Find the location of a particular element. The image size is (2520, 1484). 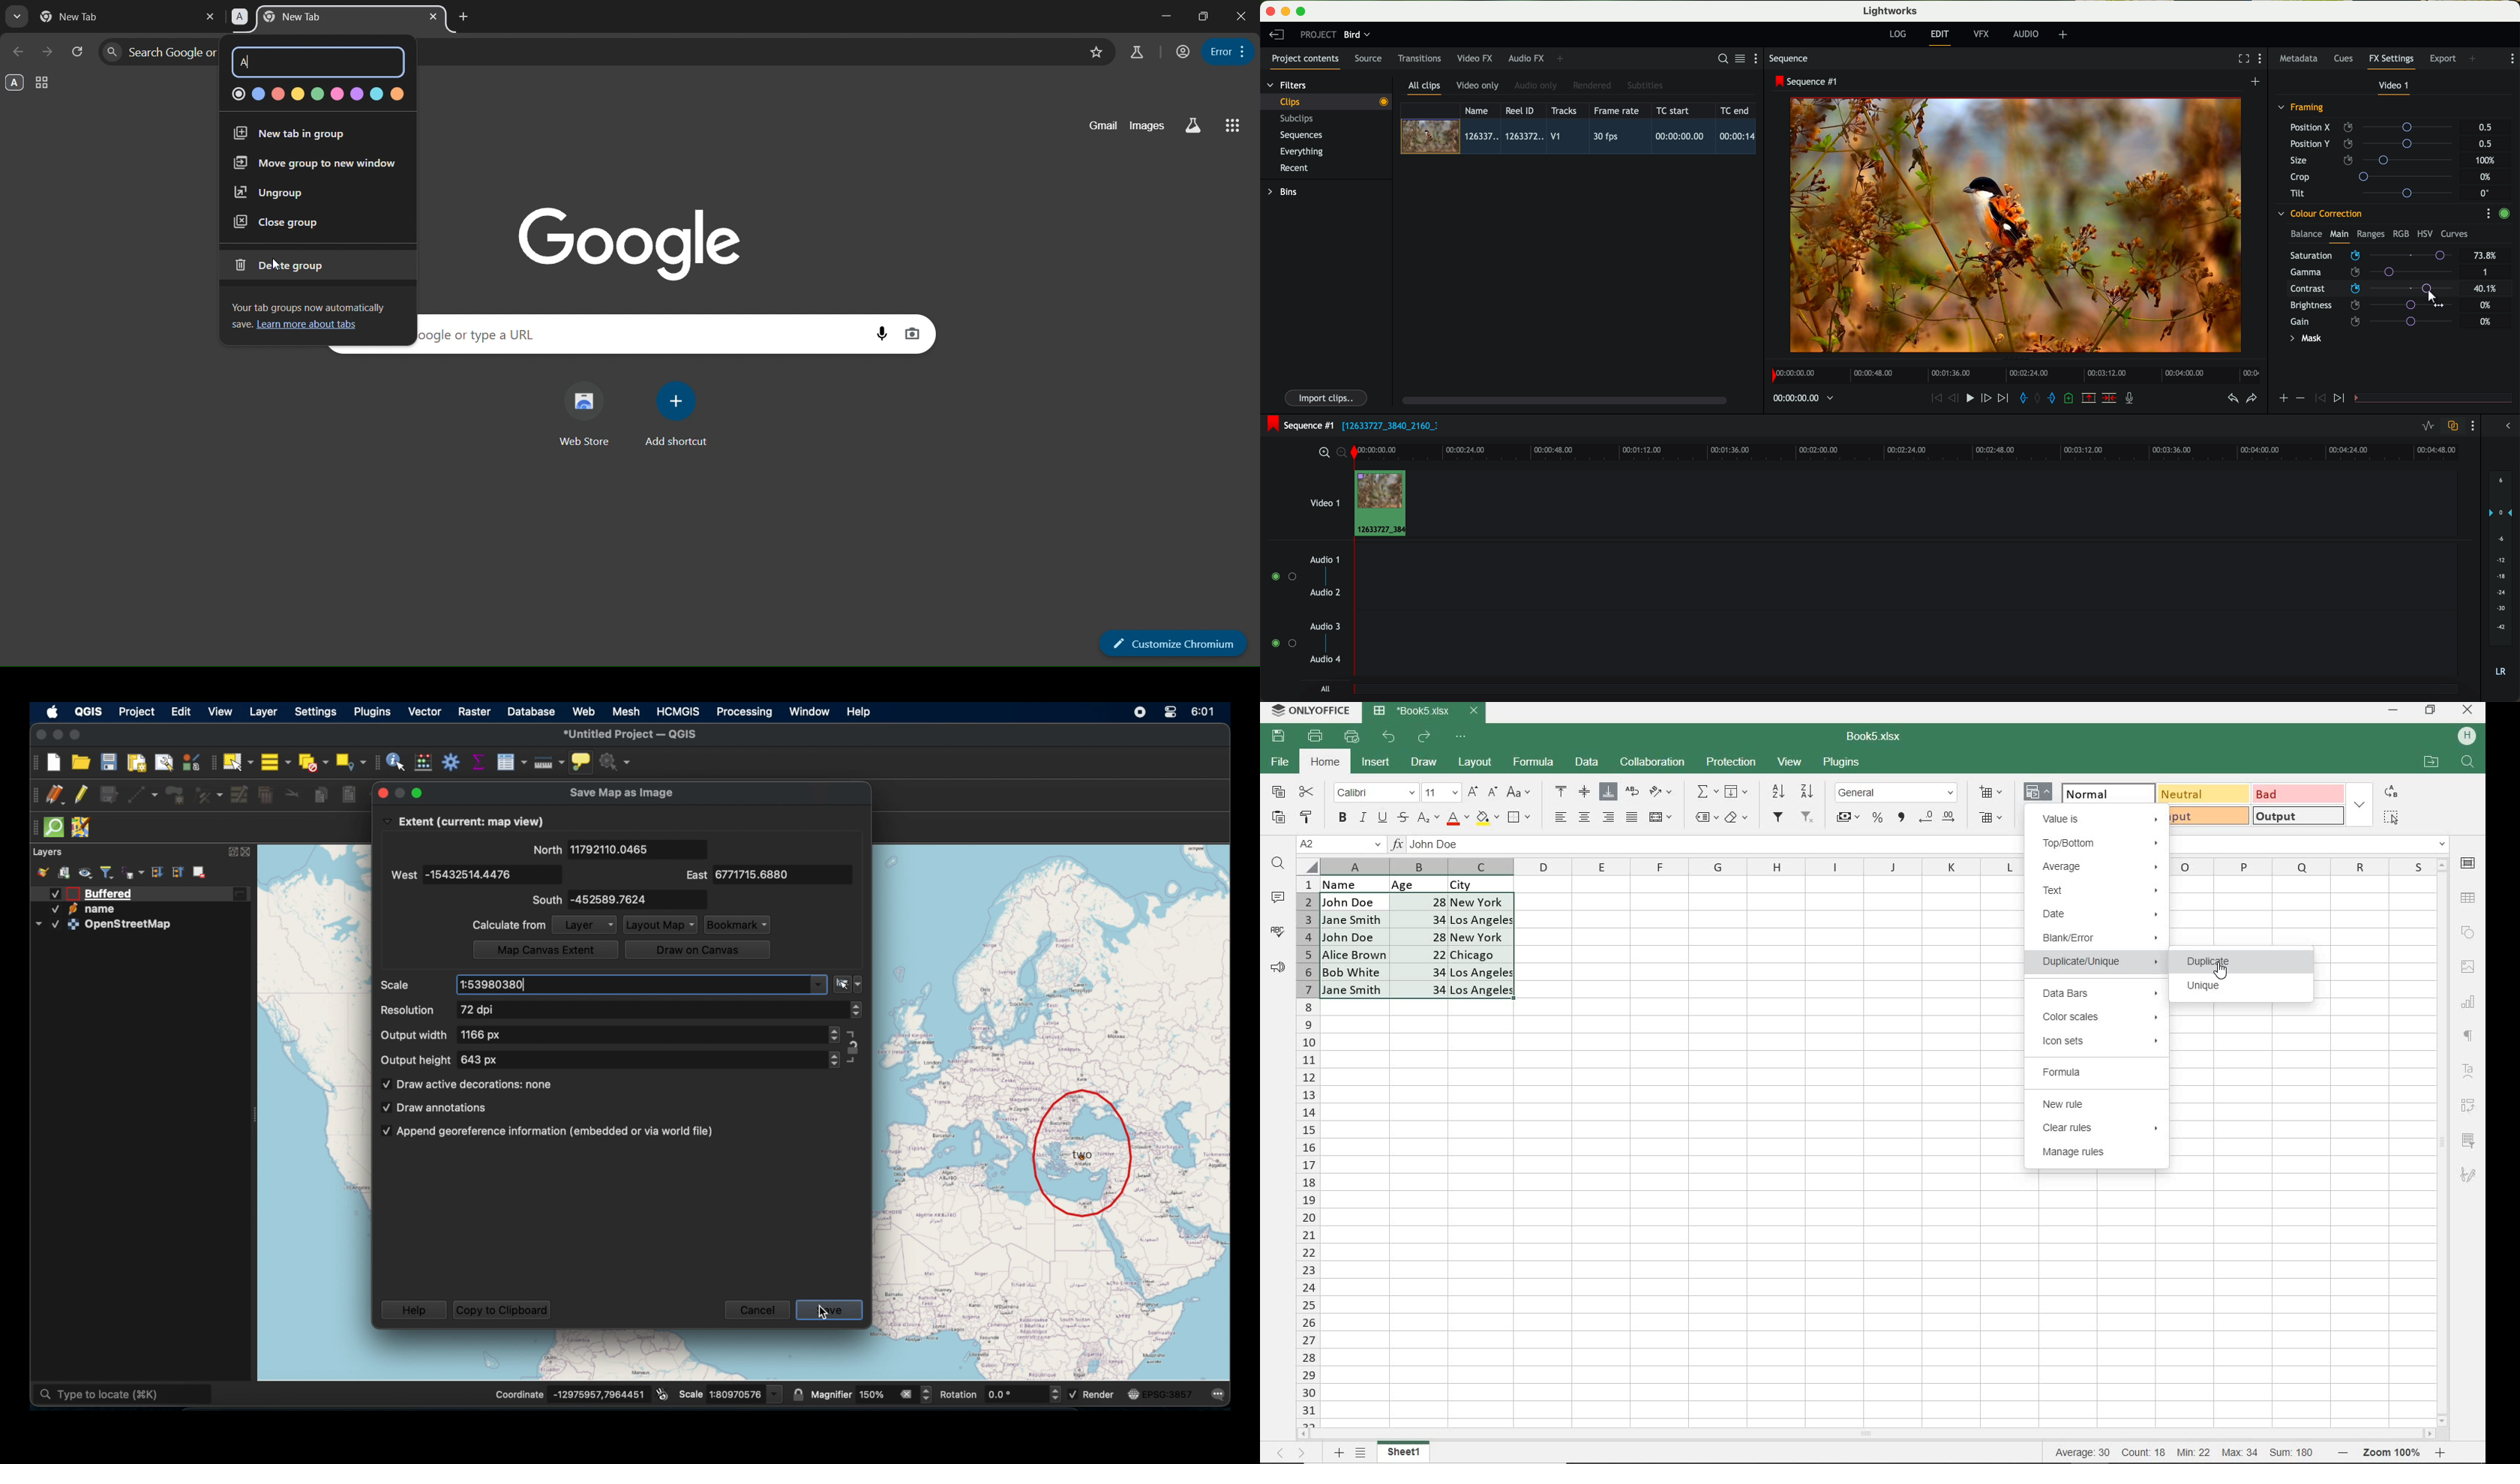

new tab in group is located at coordinates (291, 135).